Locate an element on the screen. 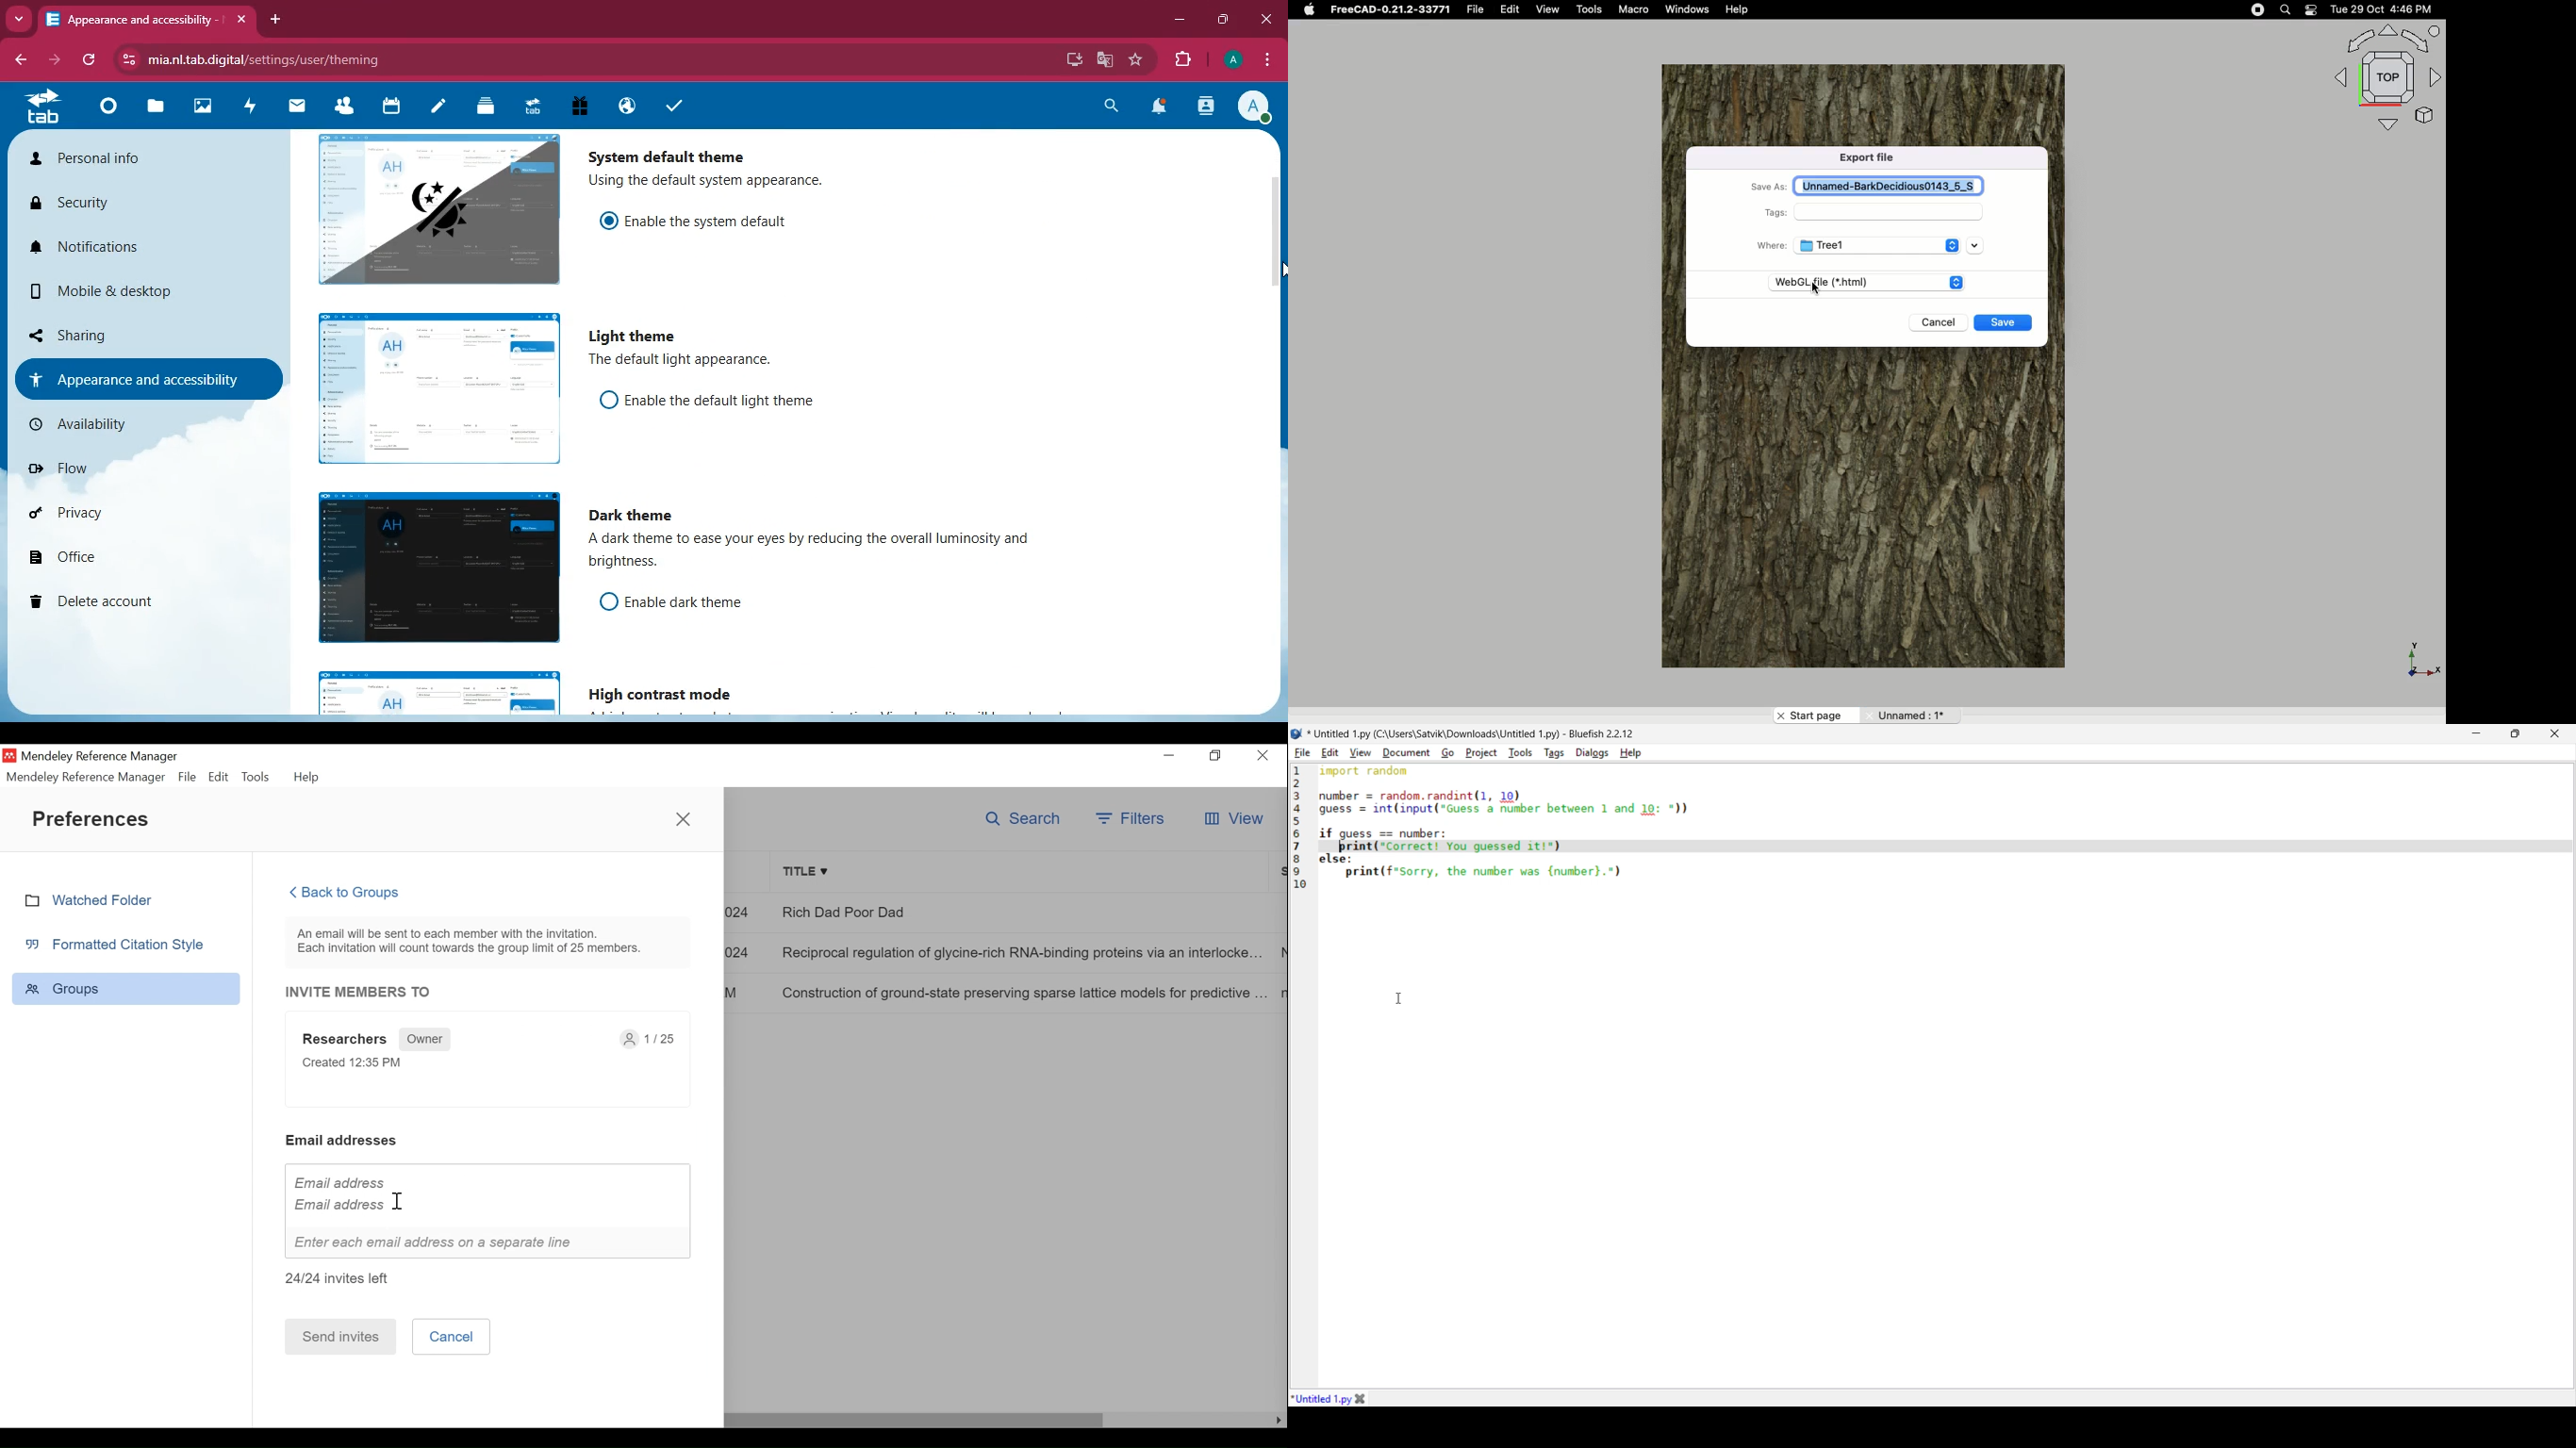 The height and width of the screenshot is (1456, 2576). friends is located at coordinates (348, 107).